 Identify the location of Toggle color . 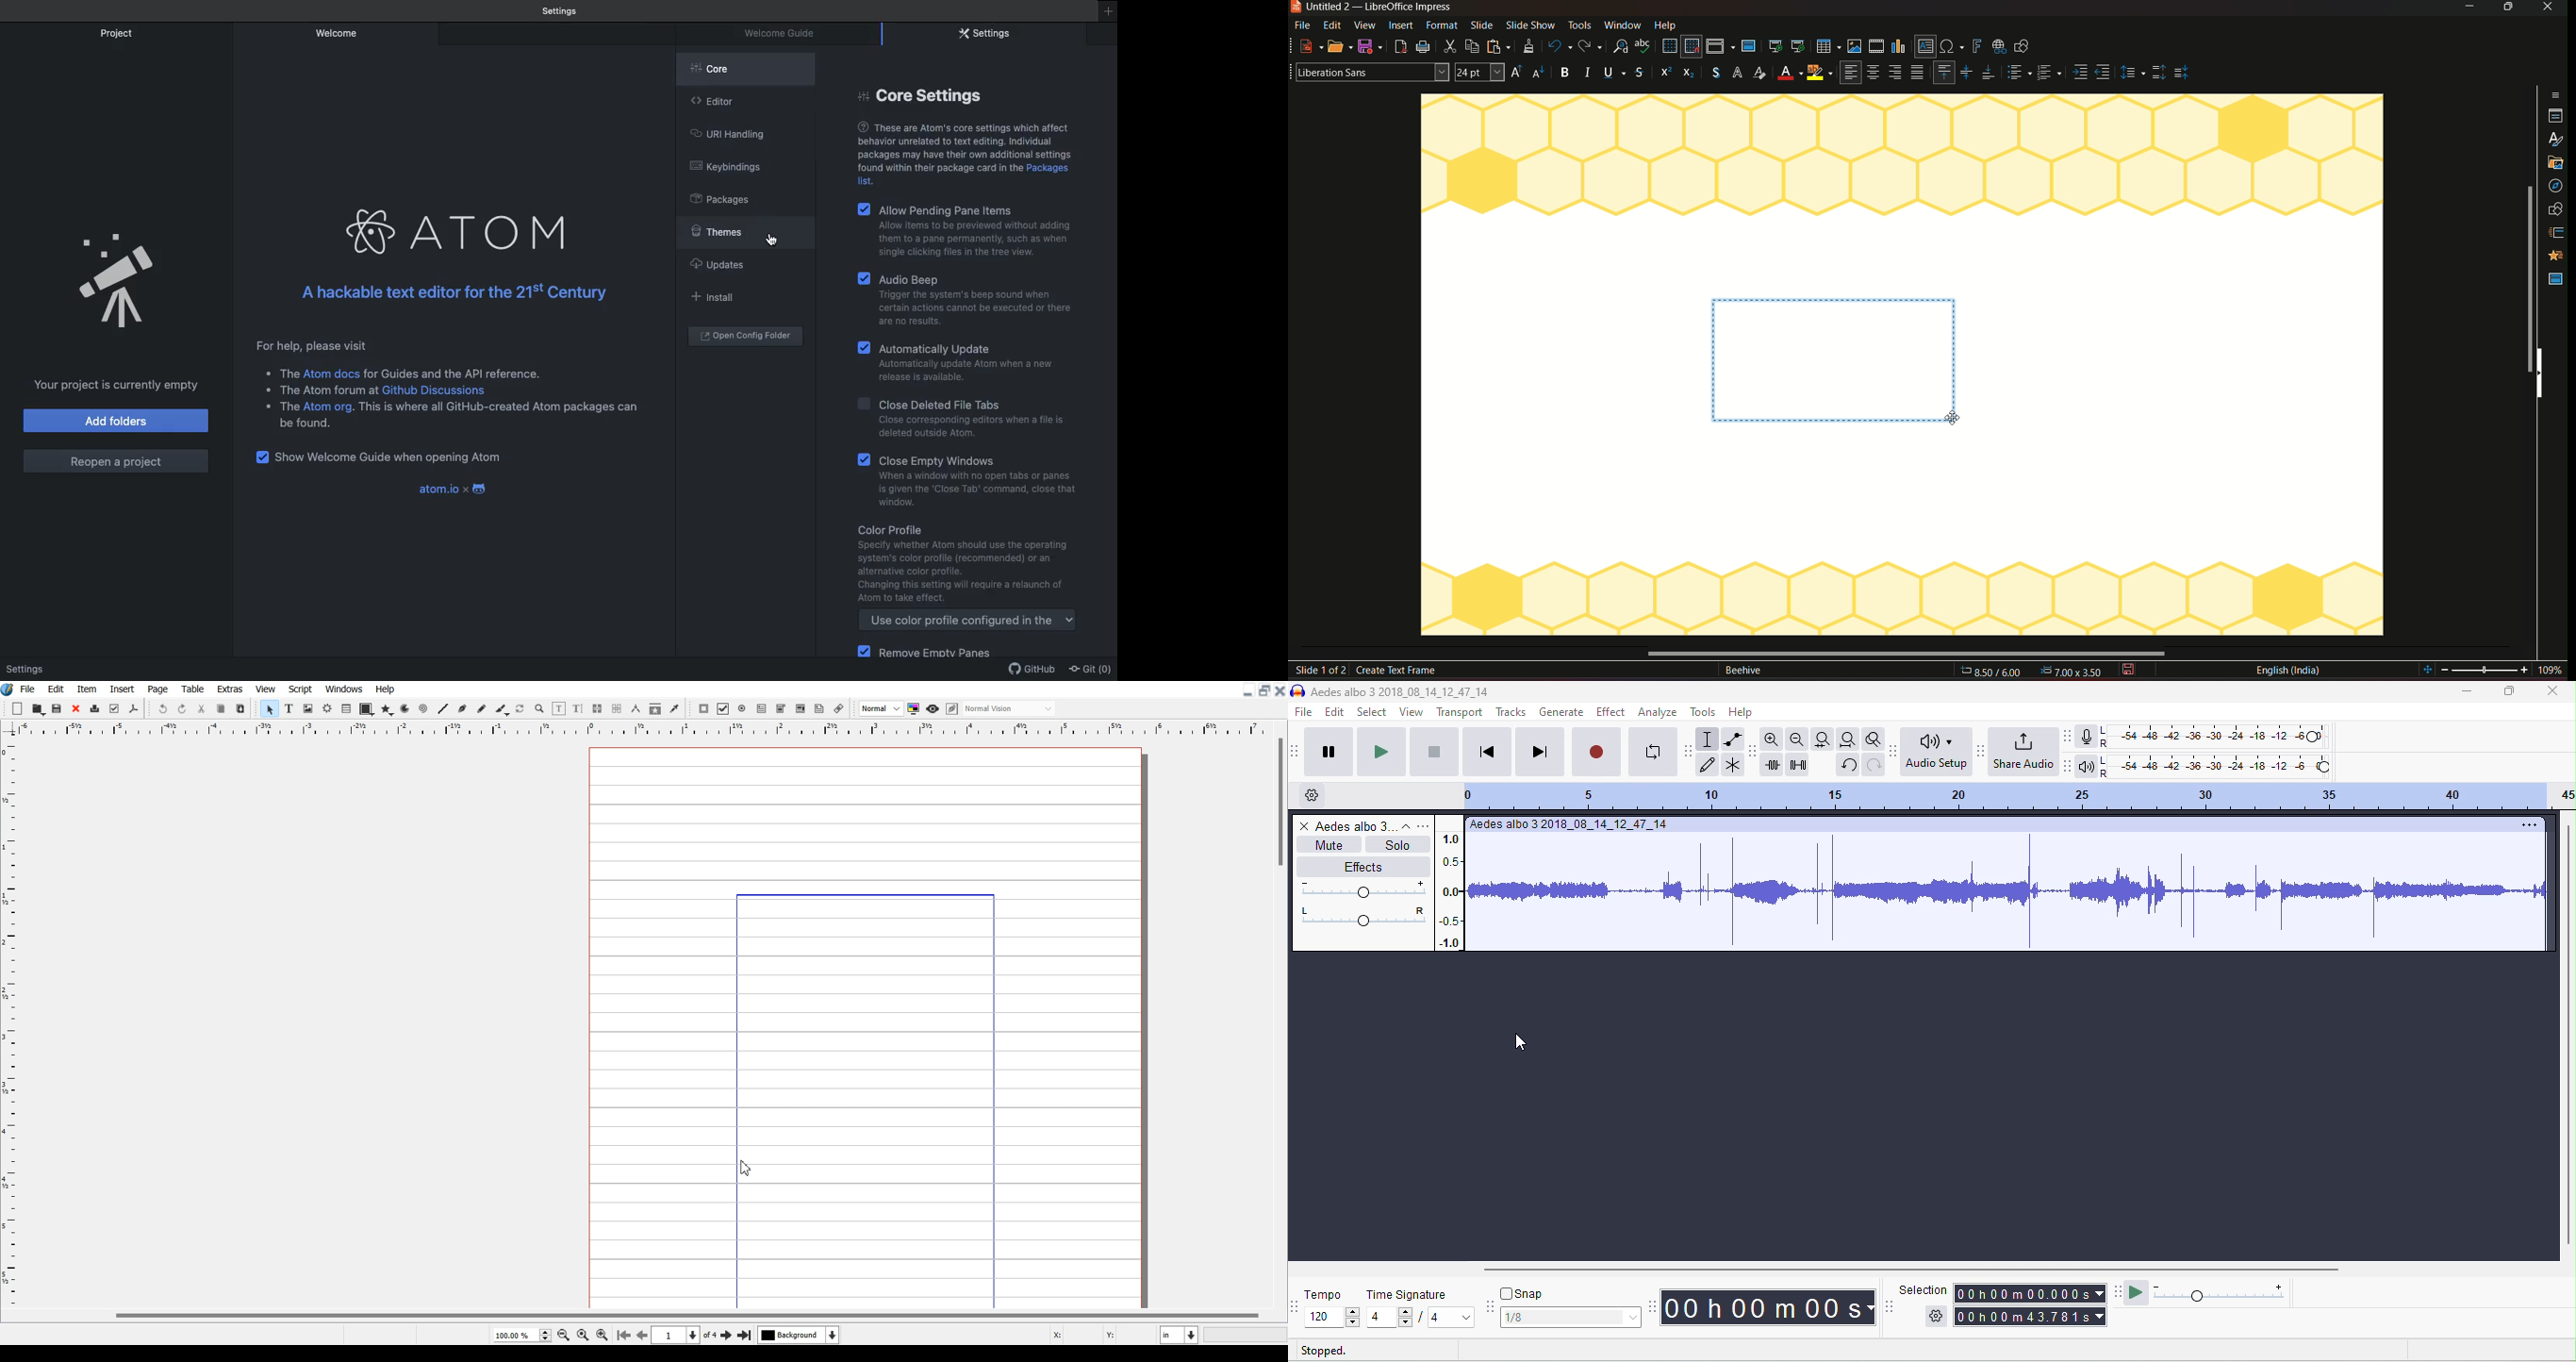
(915, 709).